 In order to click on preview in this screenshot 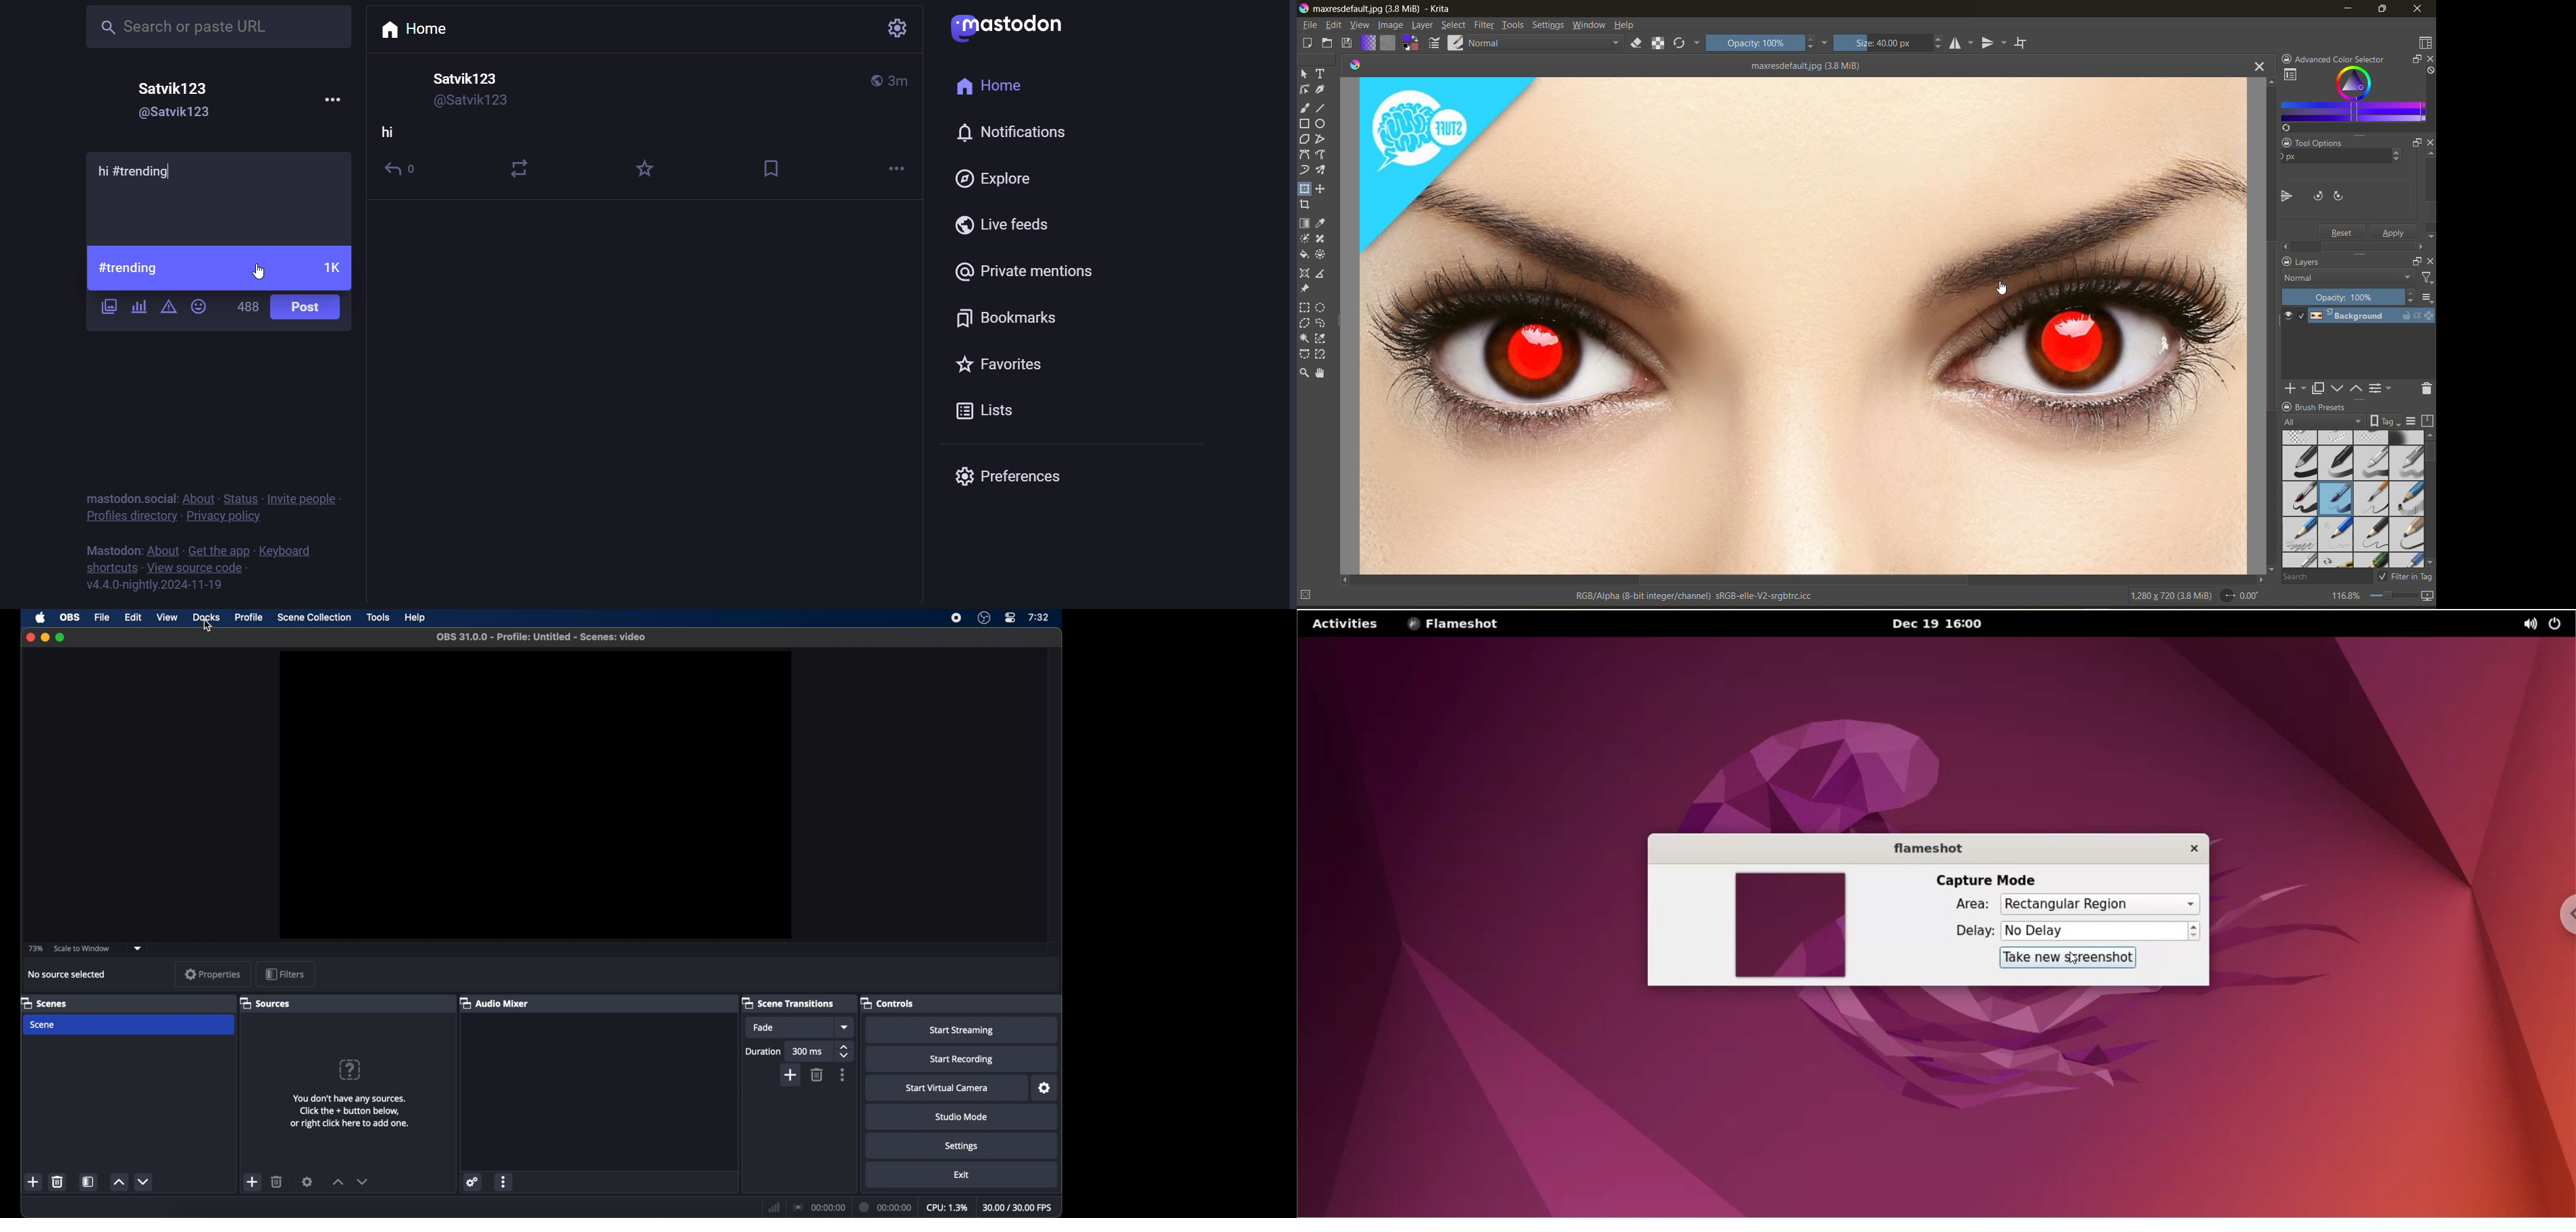, I will do `click(2290, 317)`.